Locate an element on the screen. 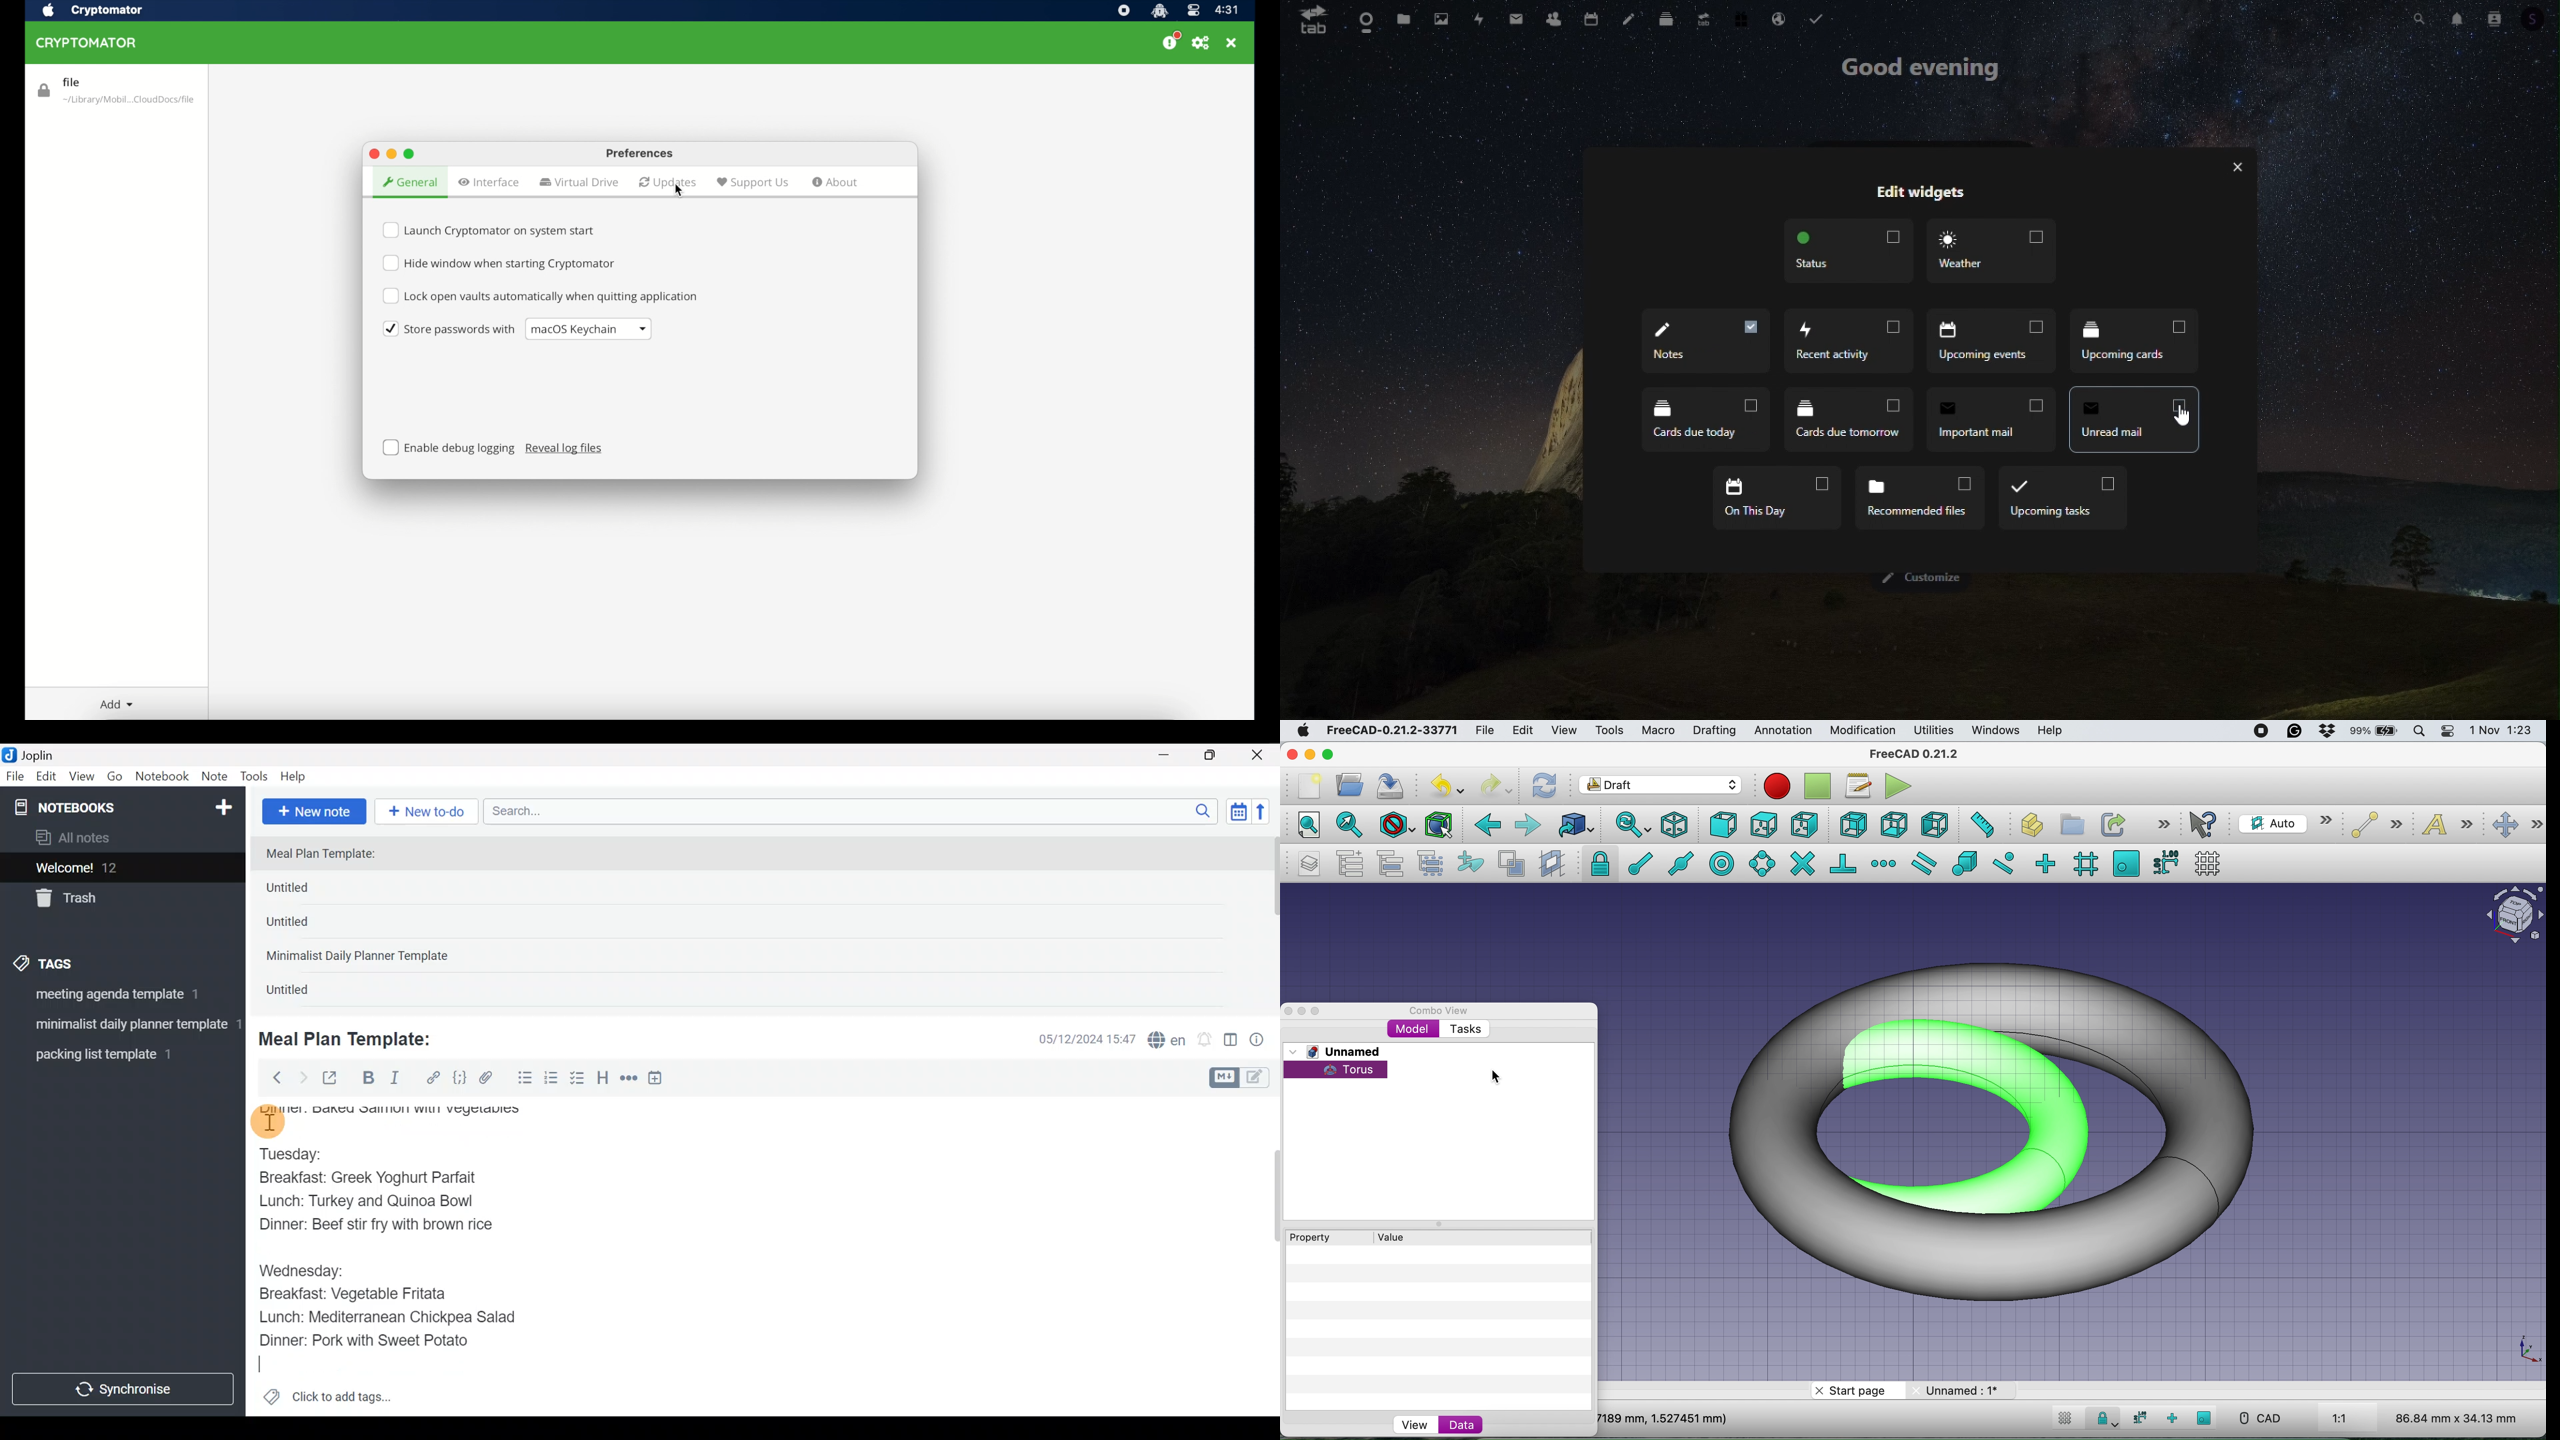 The height and width of the screenshot is (1456, 2576). Untitled is located at coordinates (309, 891).